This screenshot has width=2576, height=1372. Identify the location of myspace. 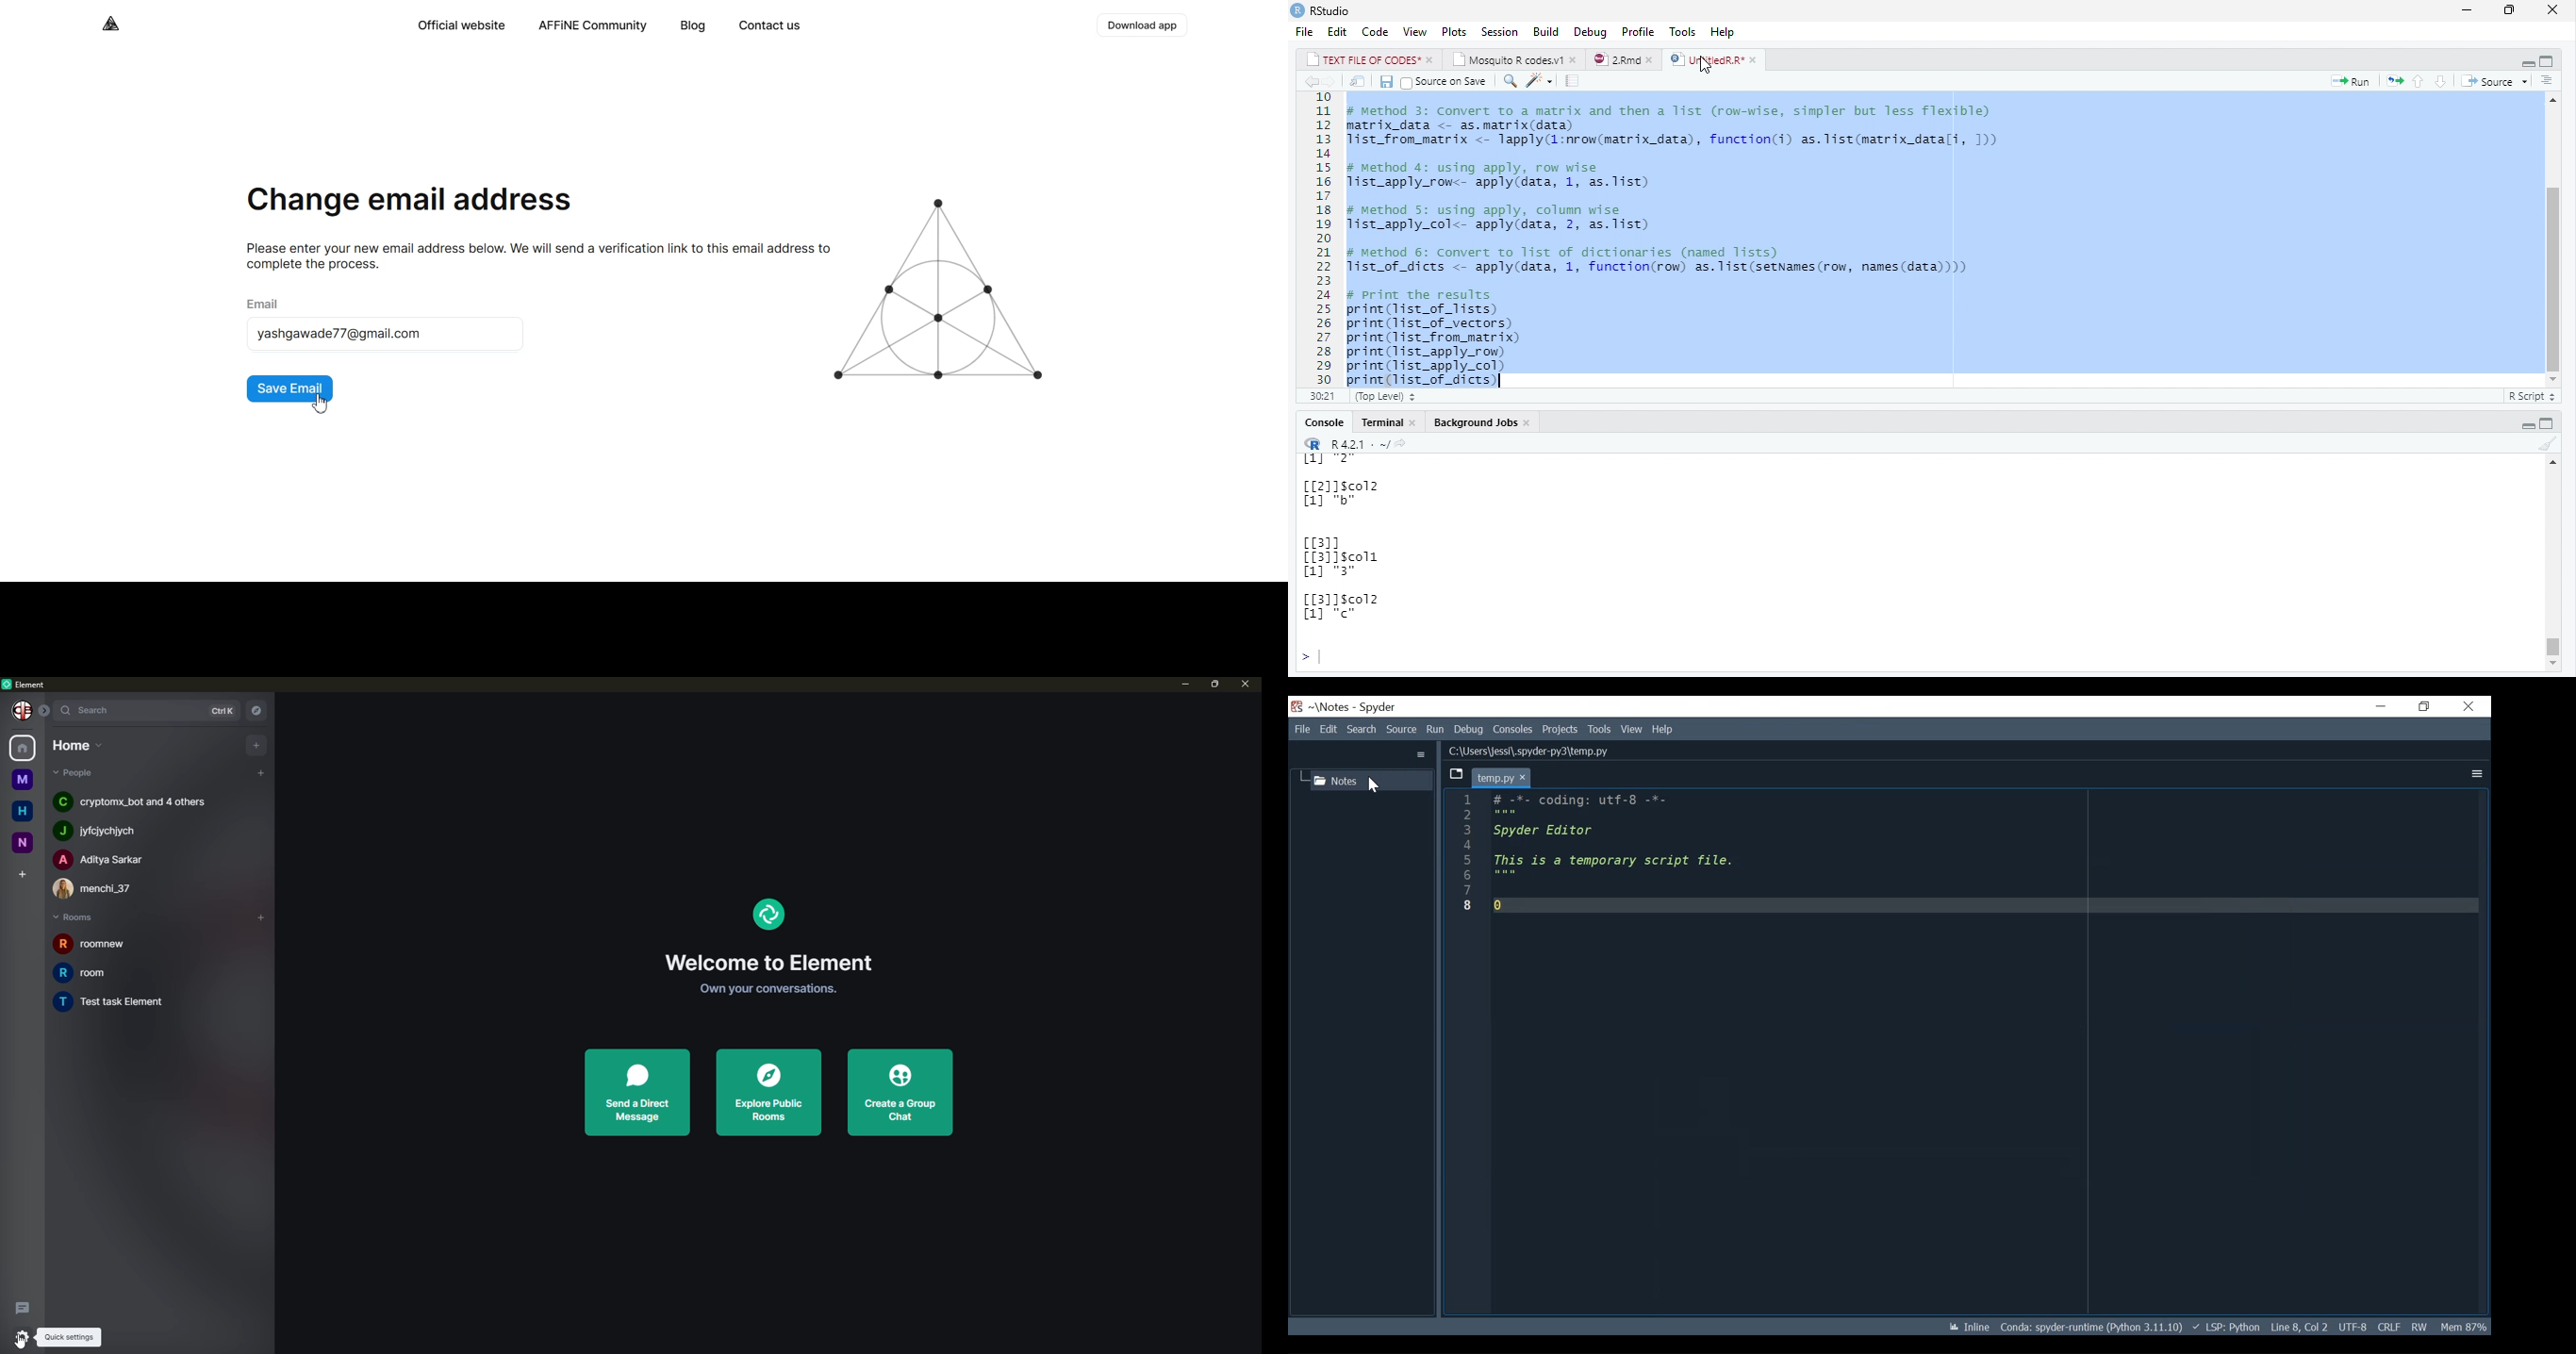
(20, 780).